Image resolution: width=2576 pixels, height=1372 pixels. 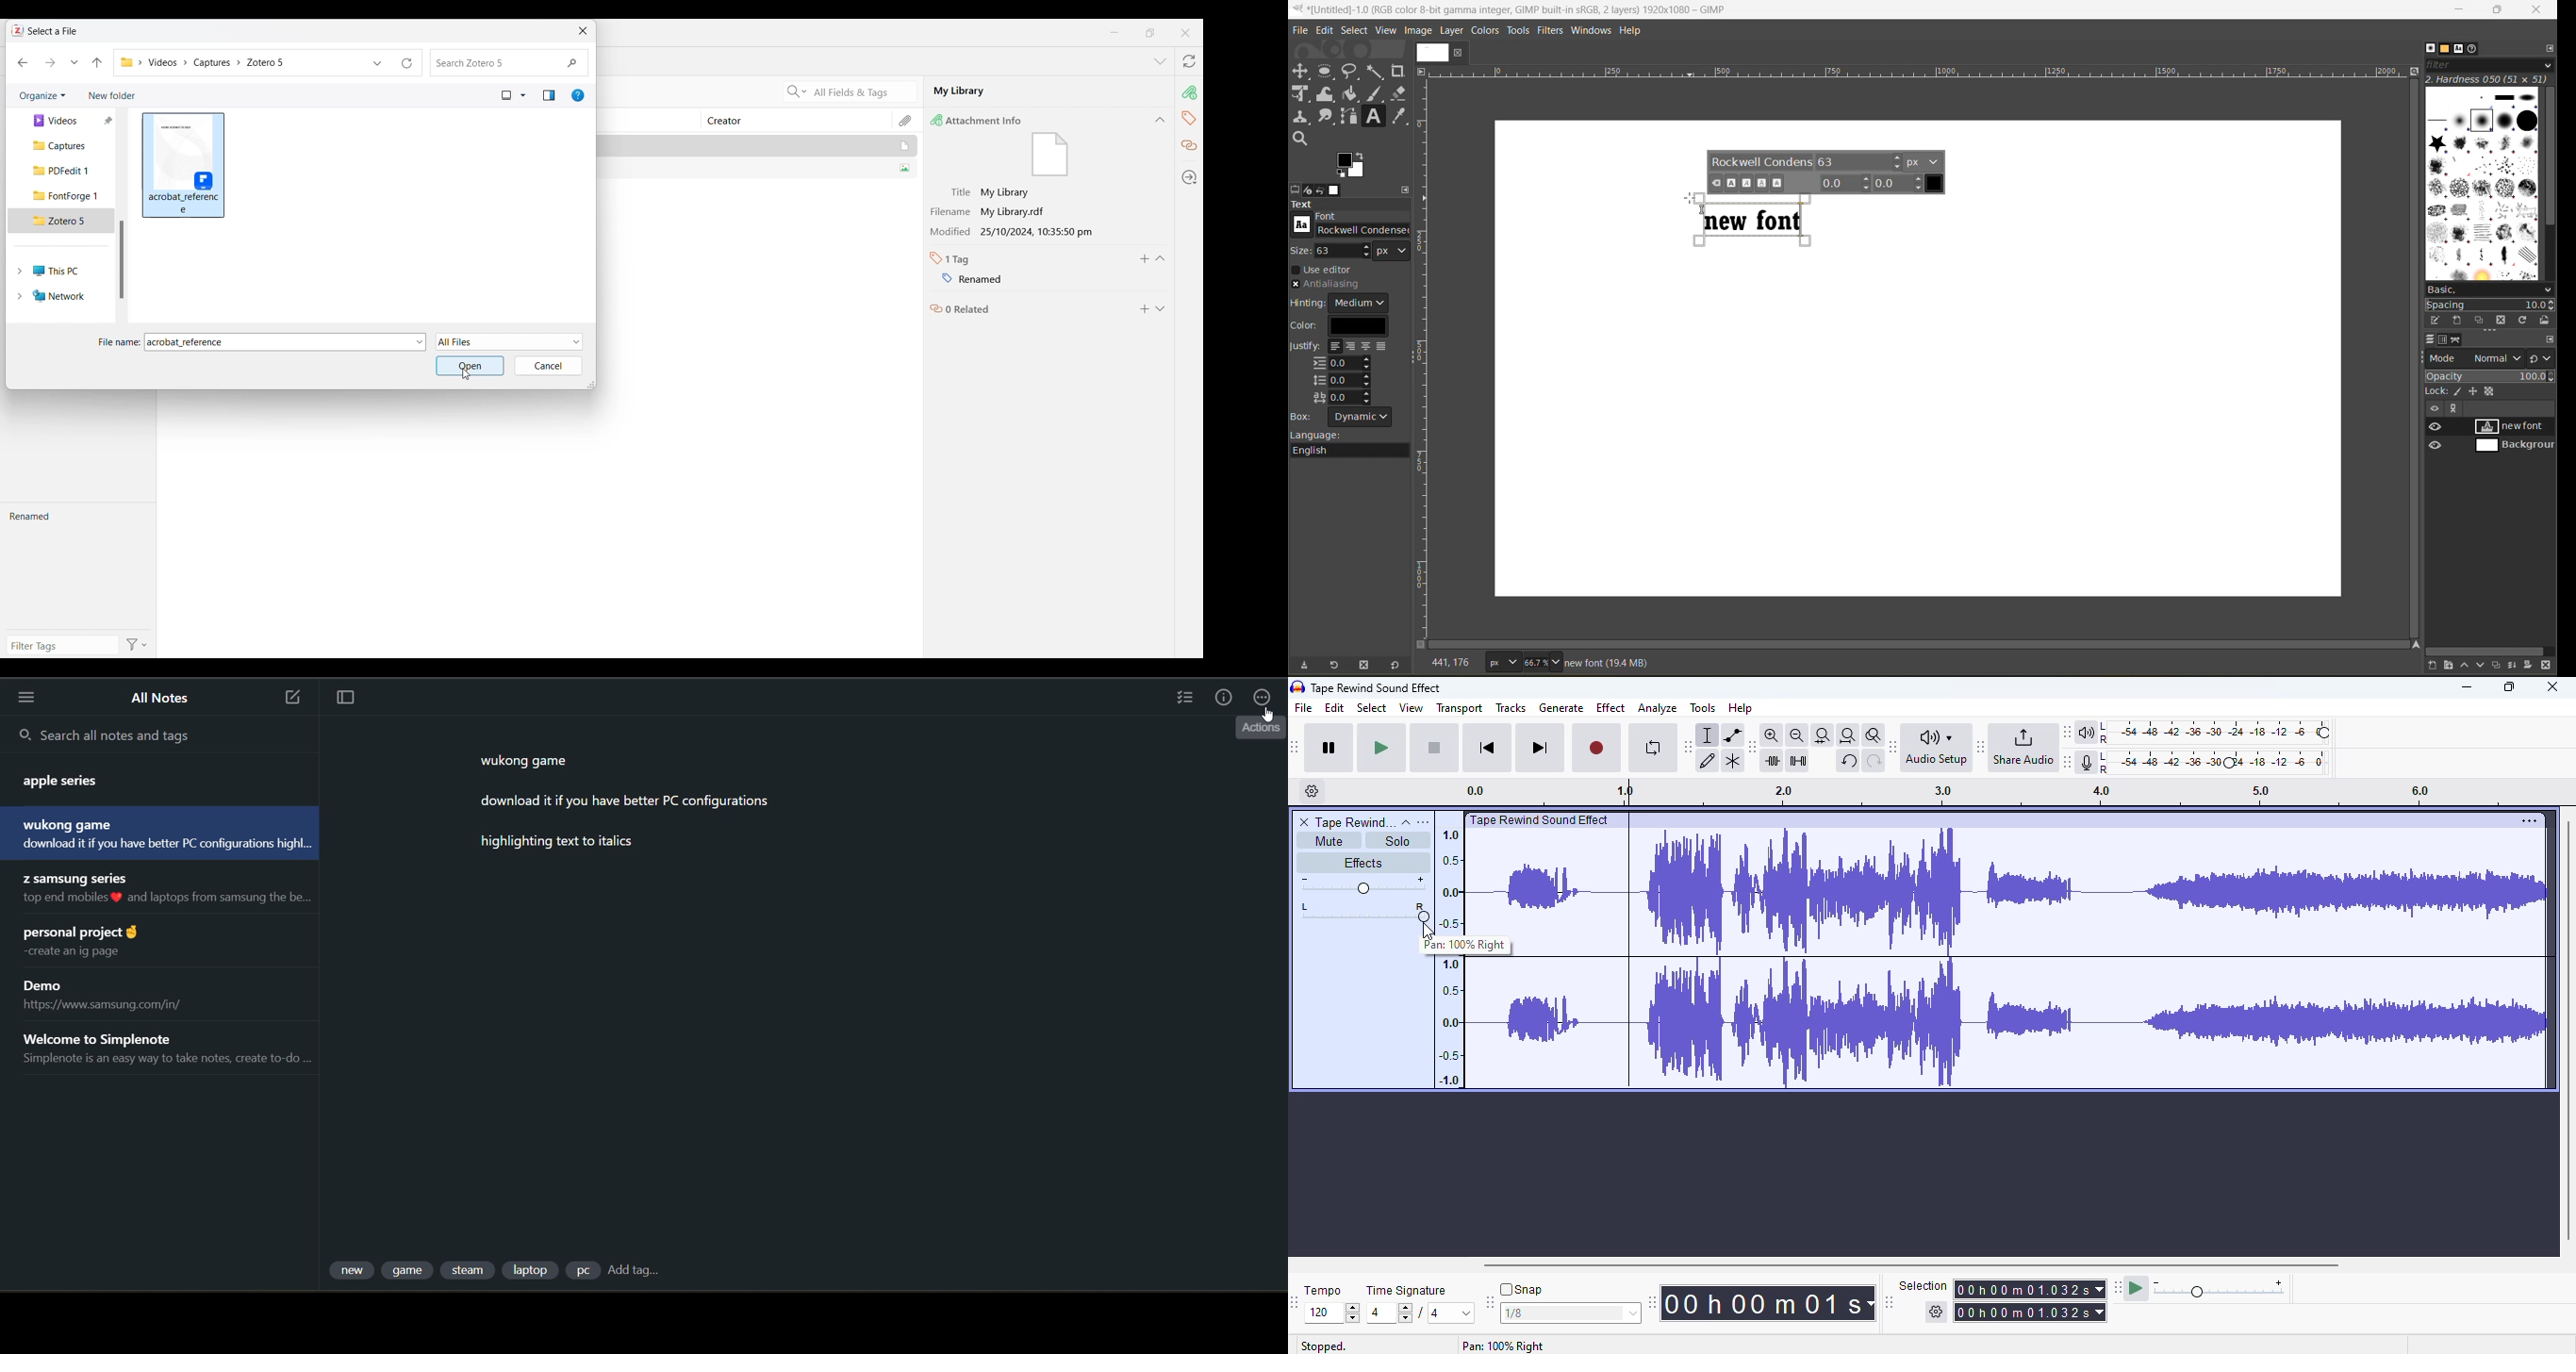 I want to click on timeline options, so click(x=1313, y=790).